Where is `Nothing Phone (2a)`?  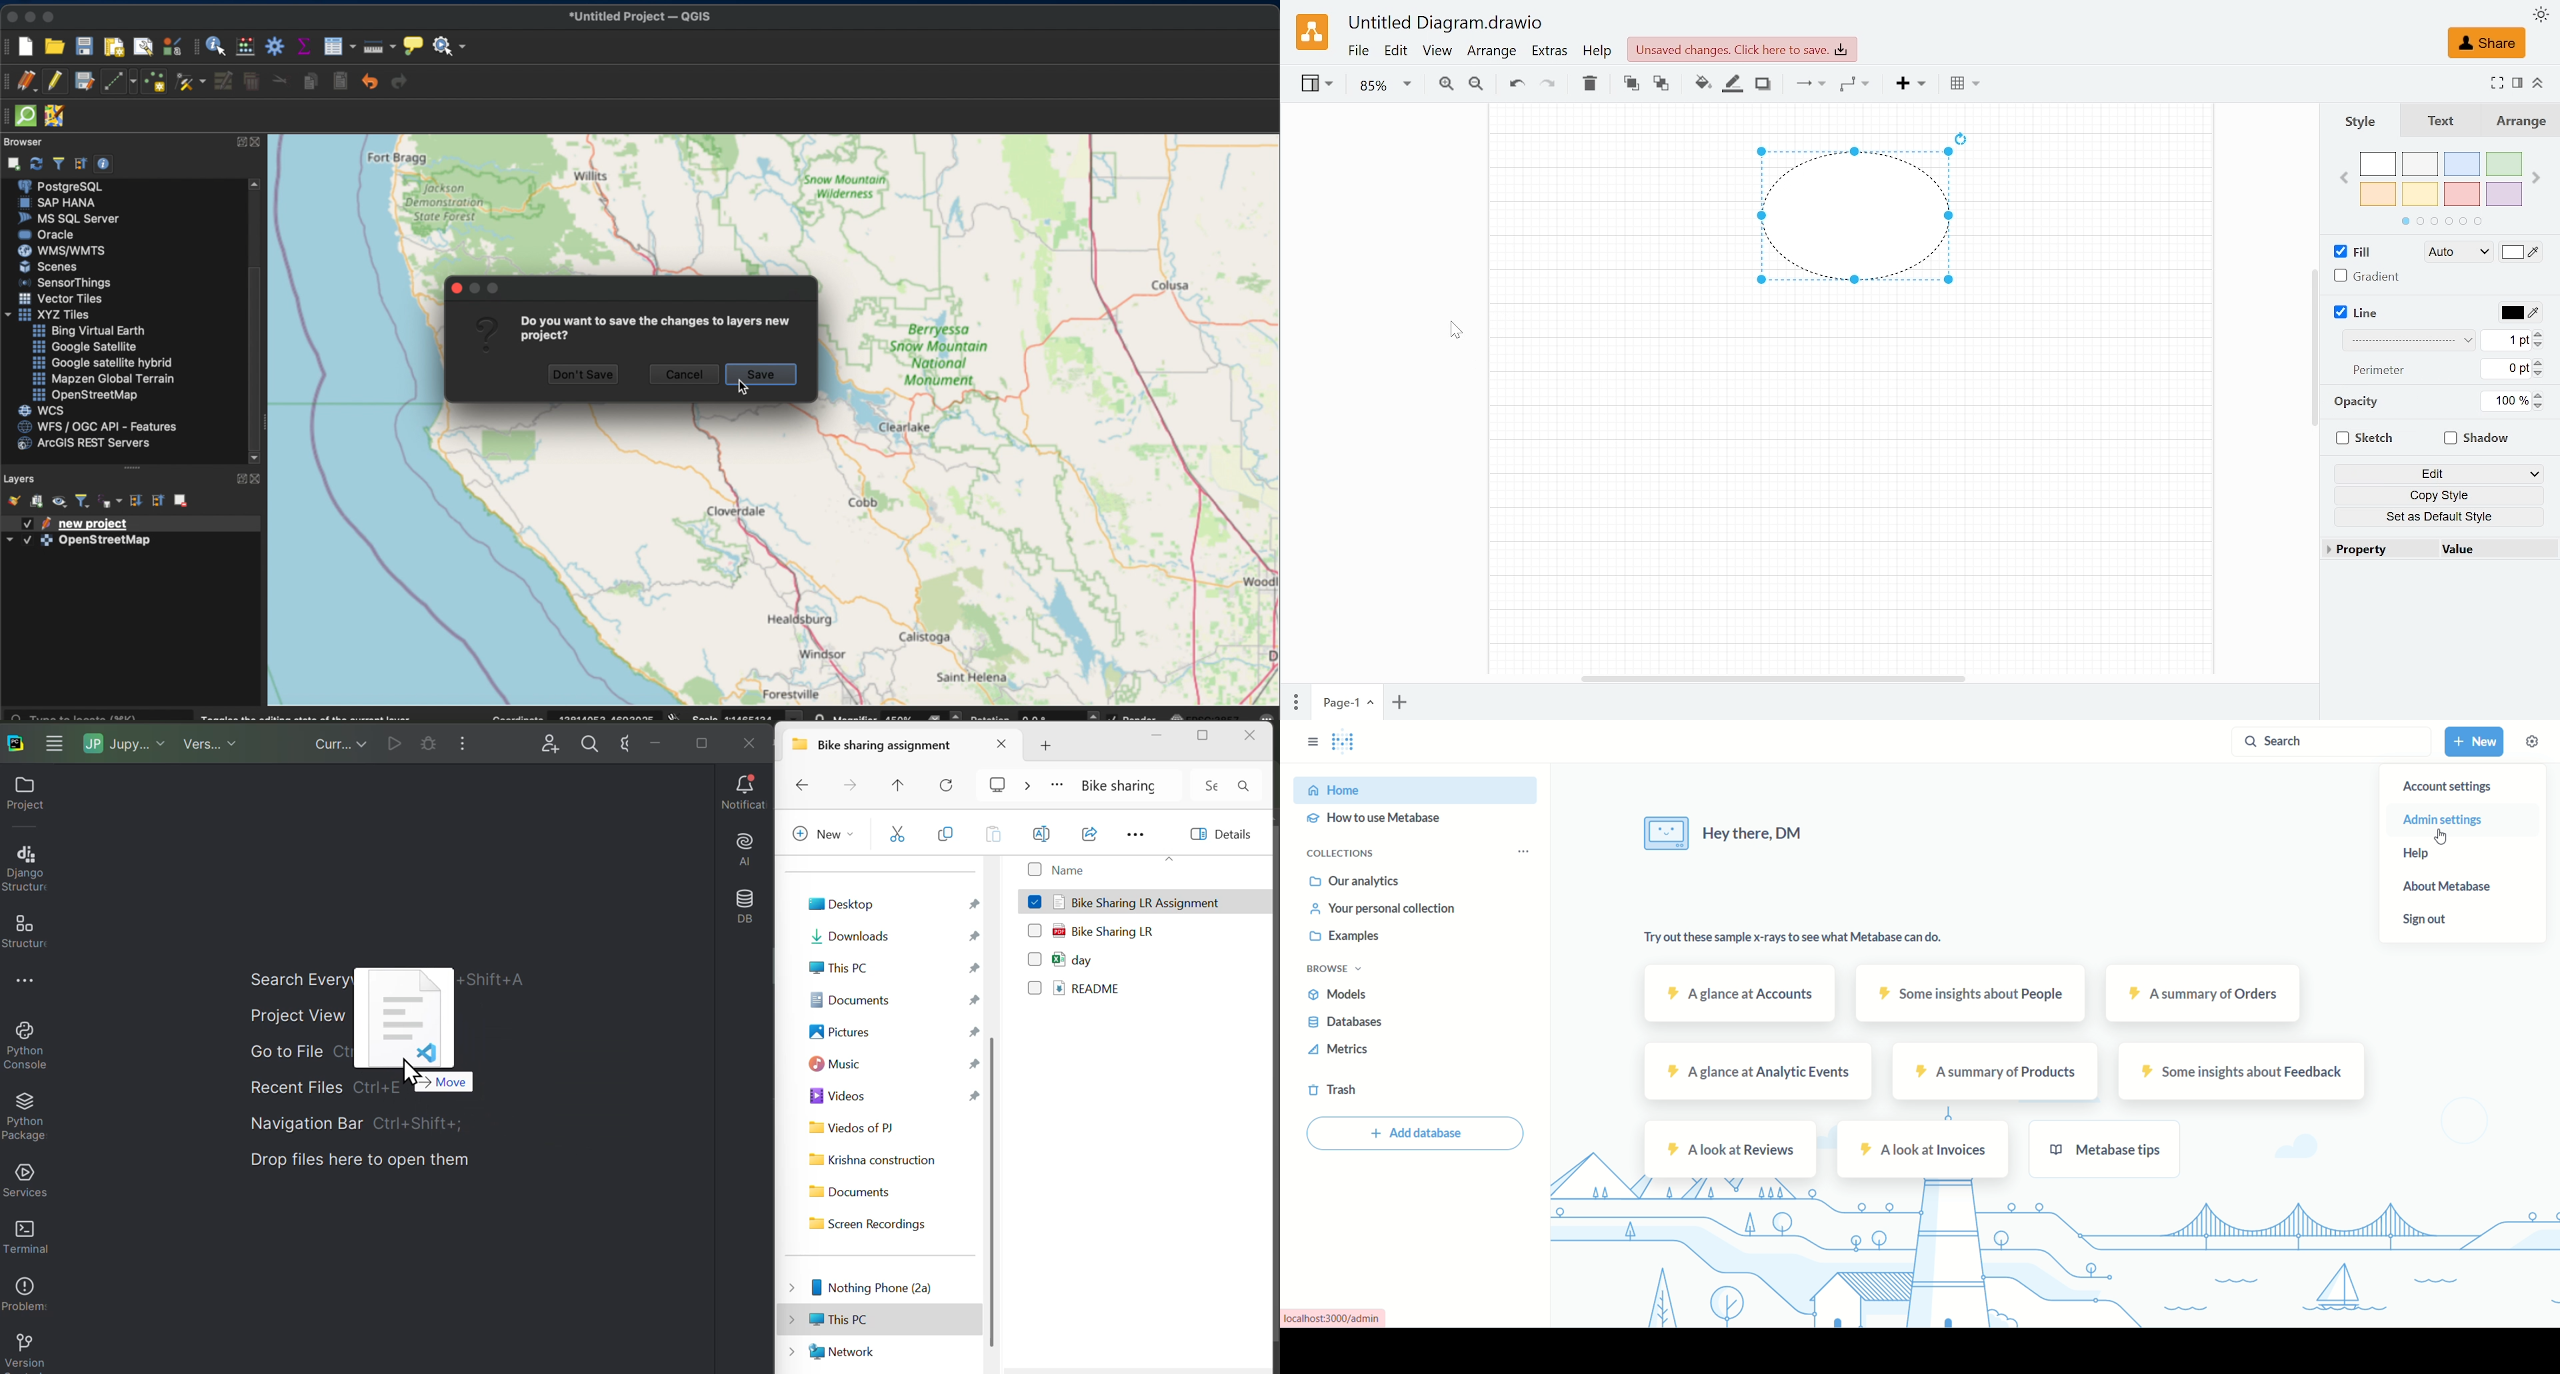 Nothing Phone (2a) is located at coordinates (868, 1287).